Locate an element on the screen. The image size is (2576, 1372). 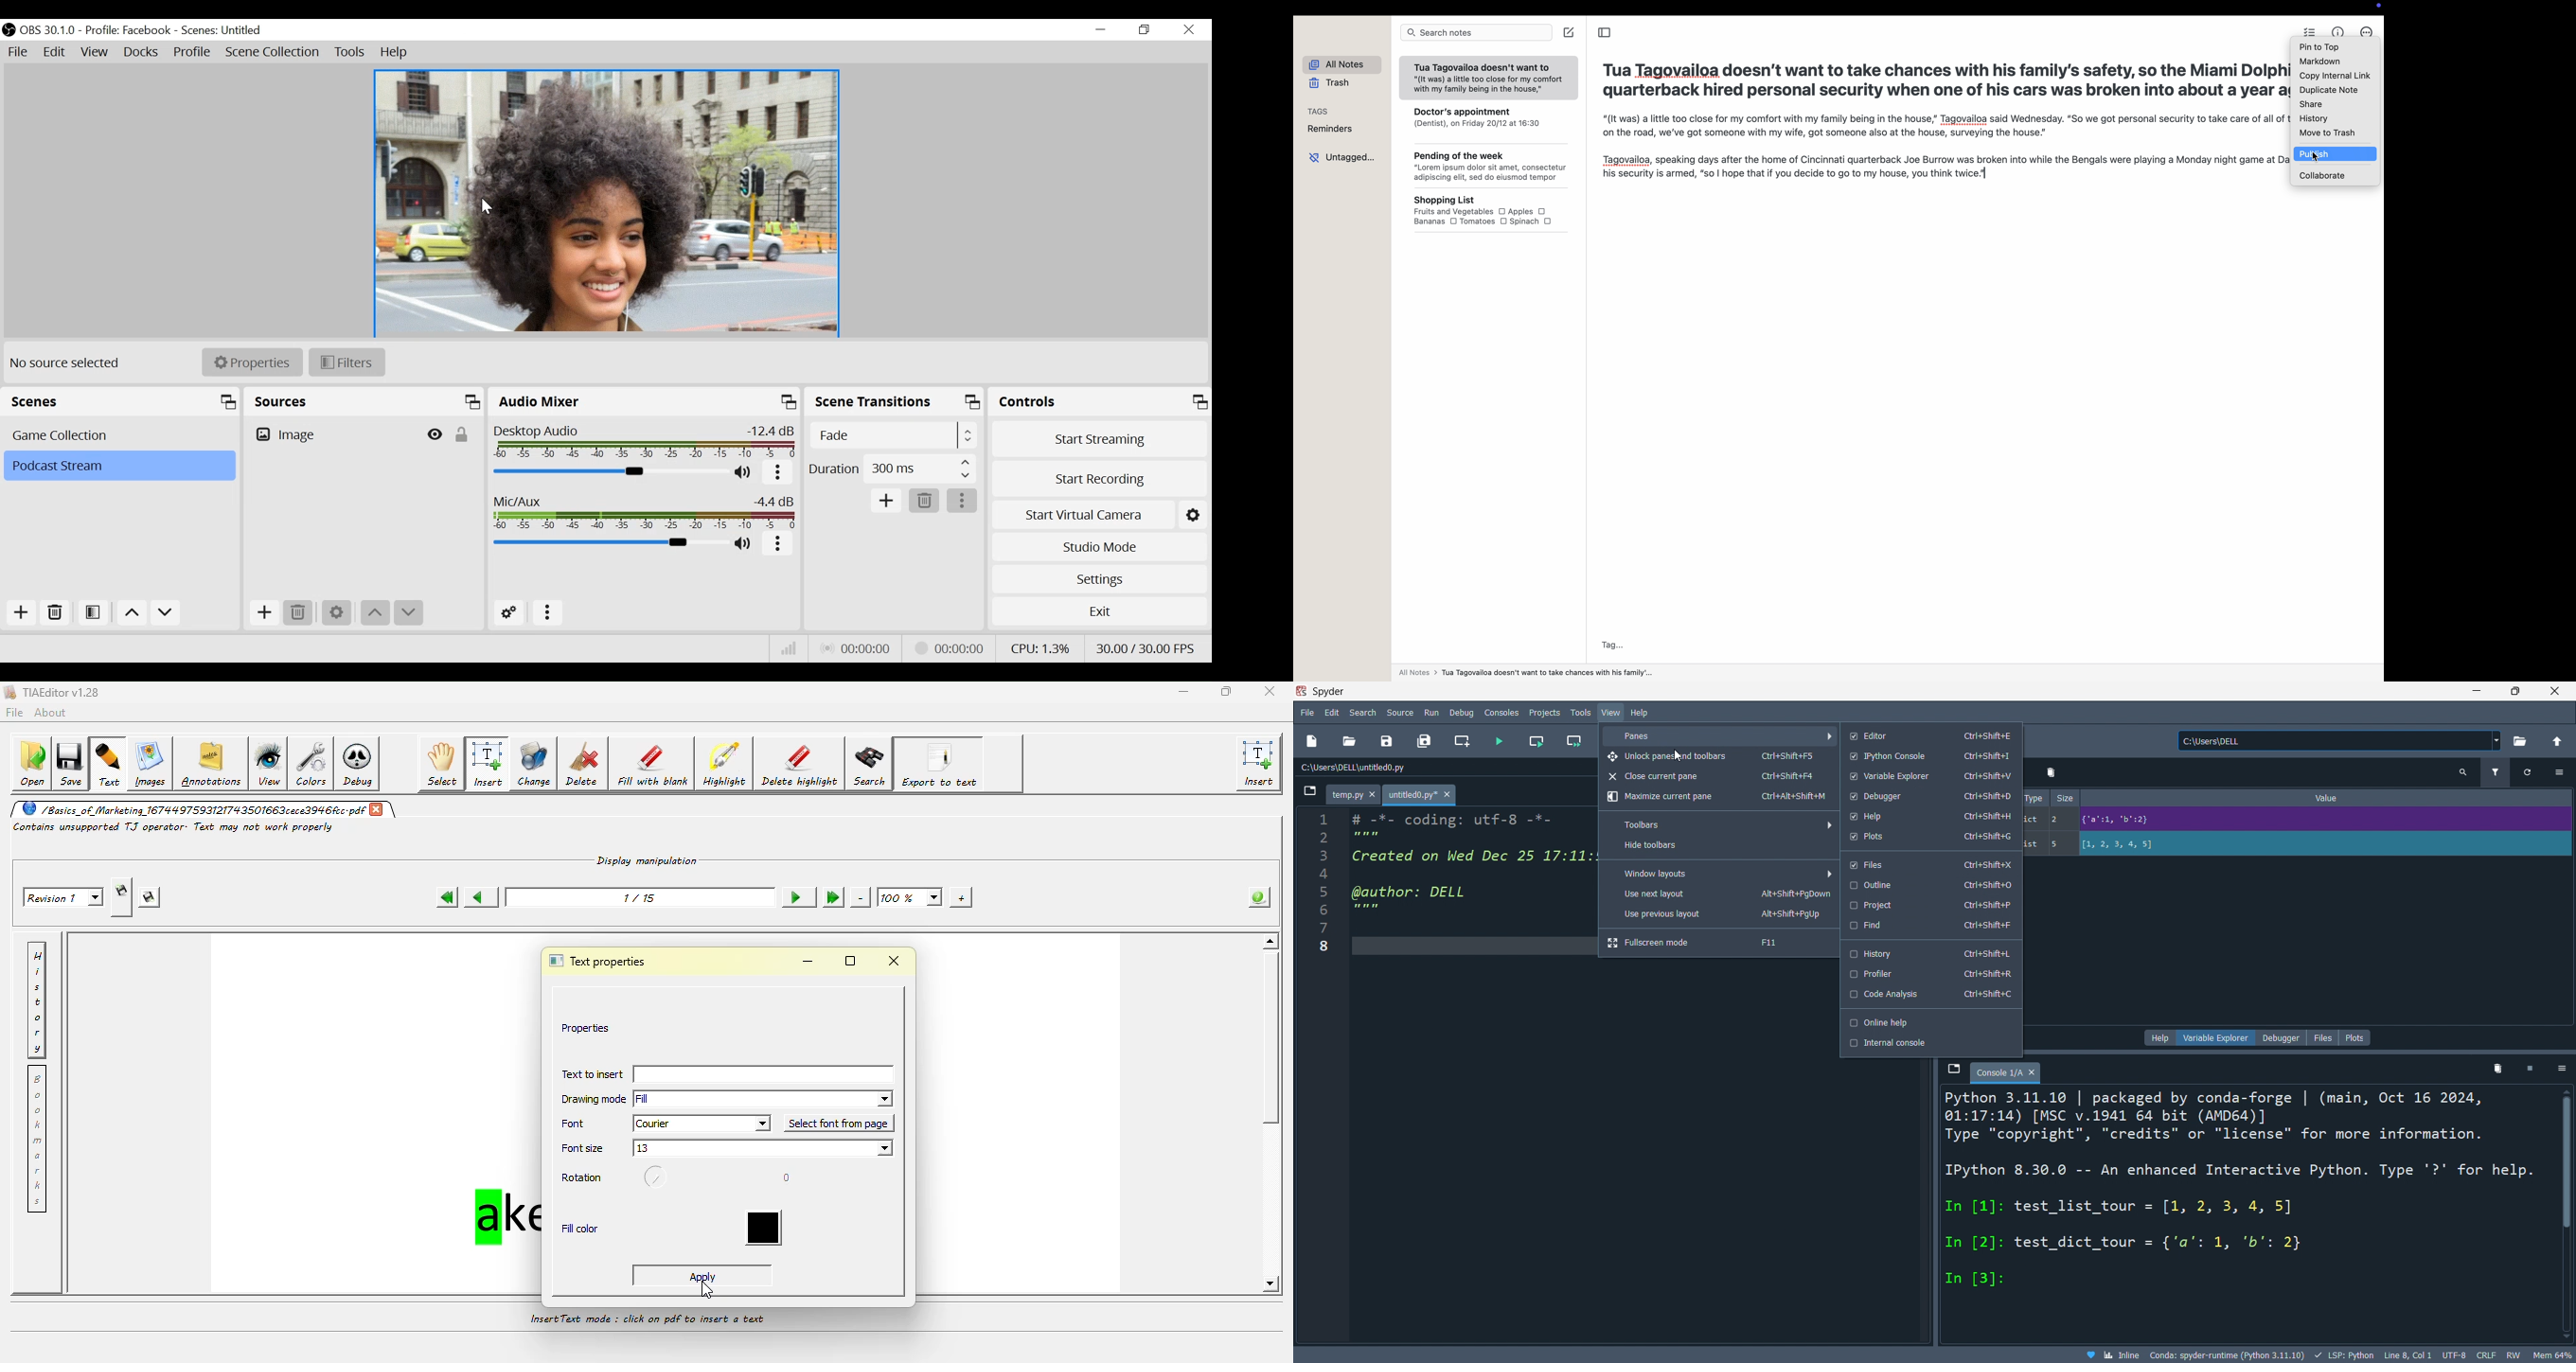
editor pane is located at coordinates (1473, 870).